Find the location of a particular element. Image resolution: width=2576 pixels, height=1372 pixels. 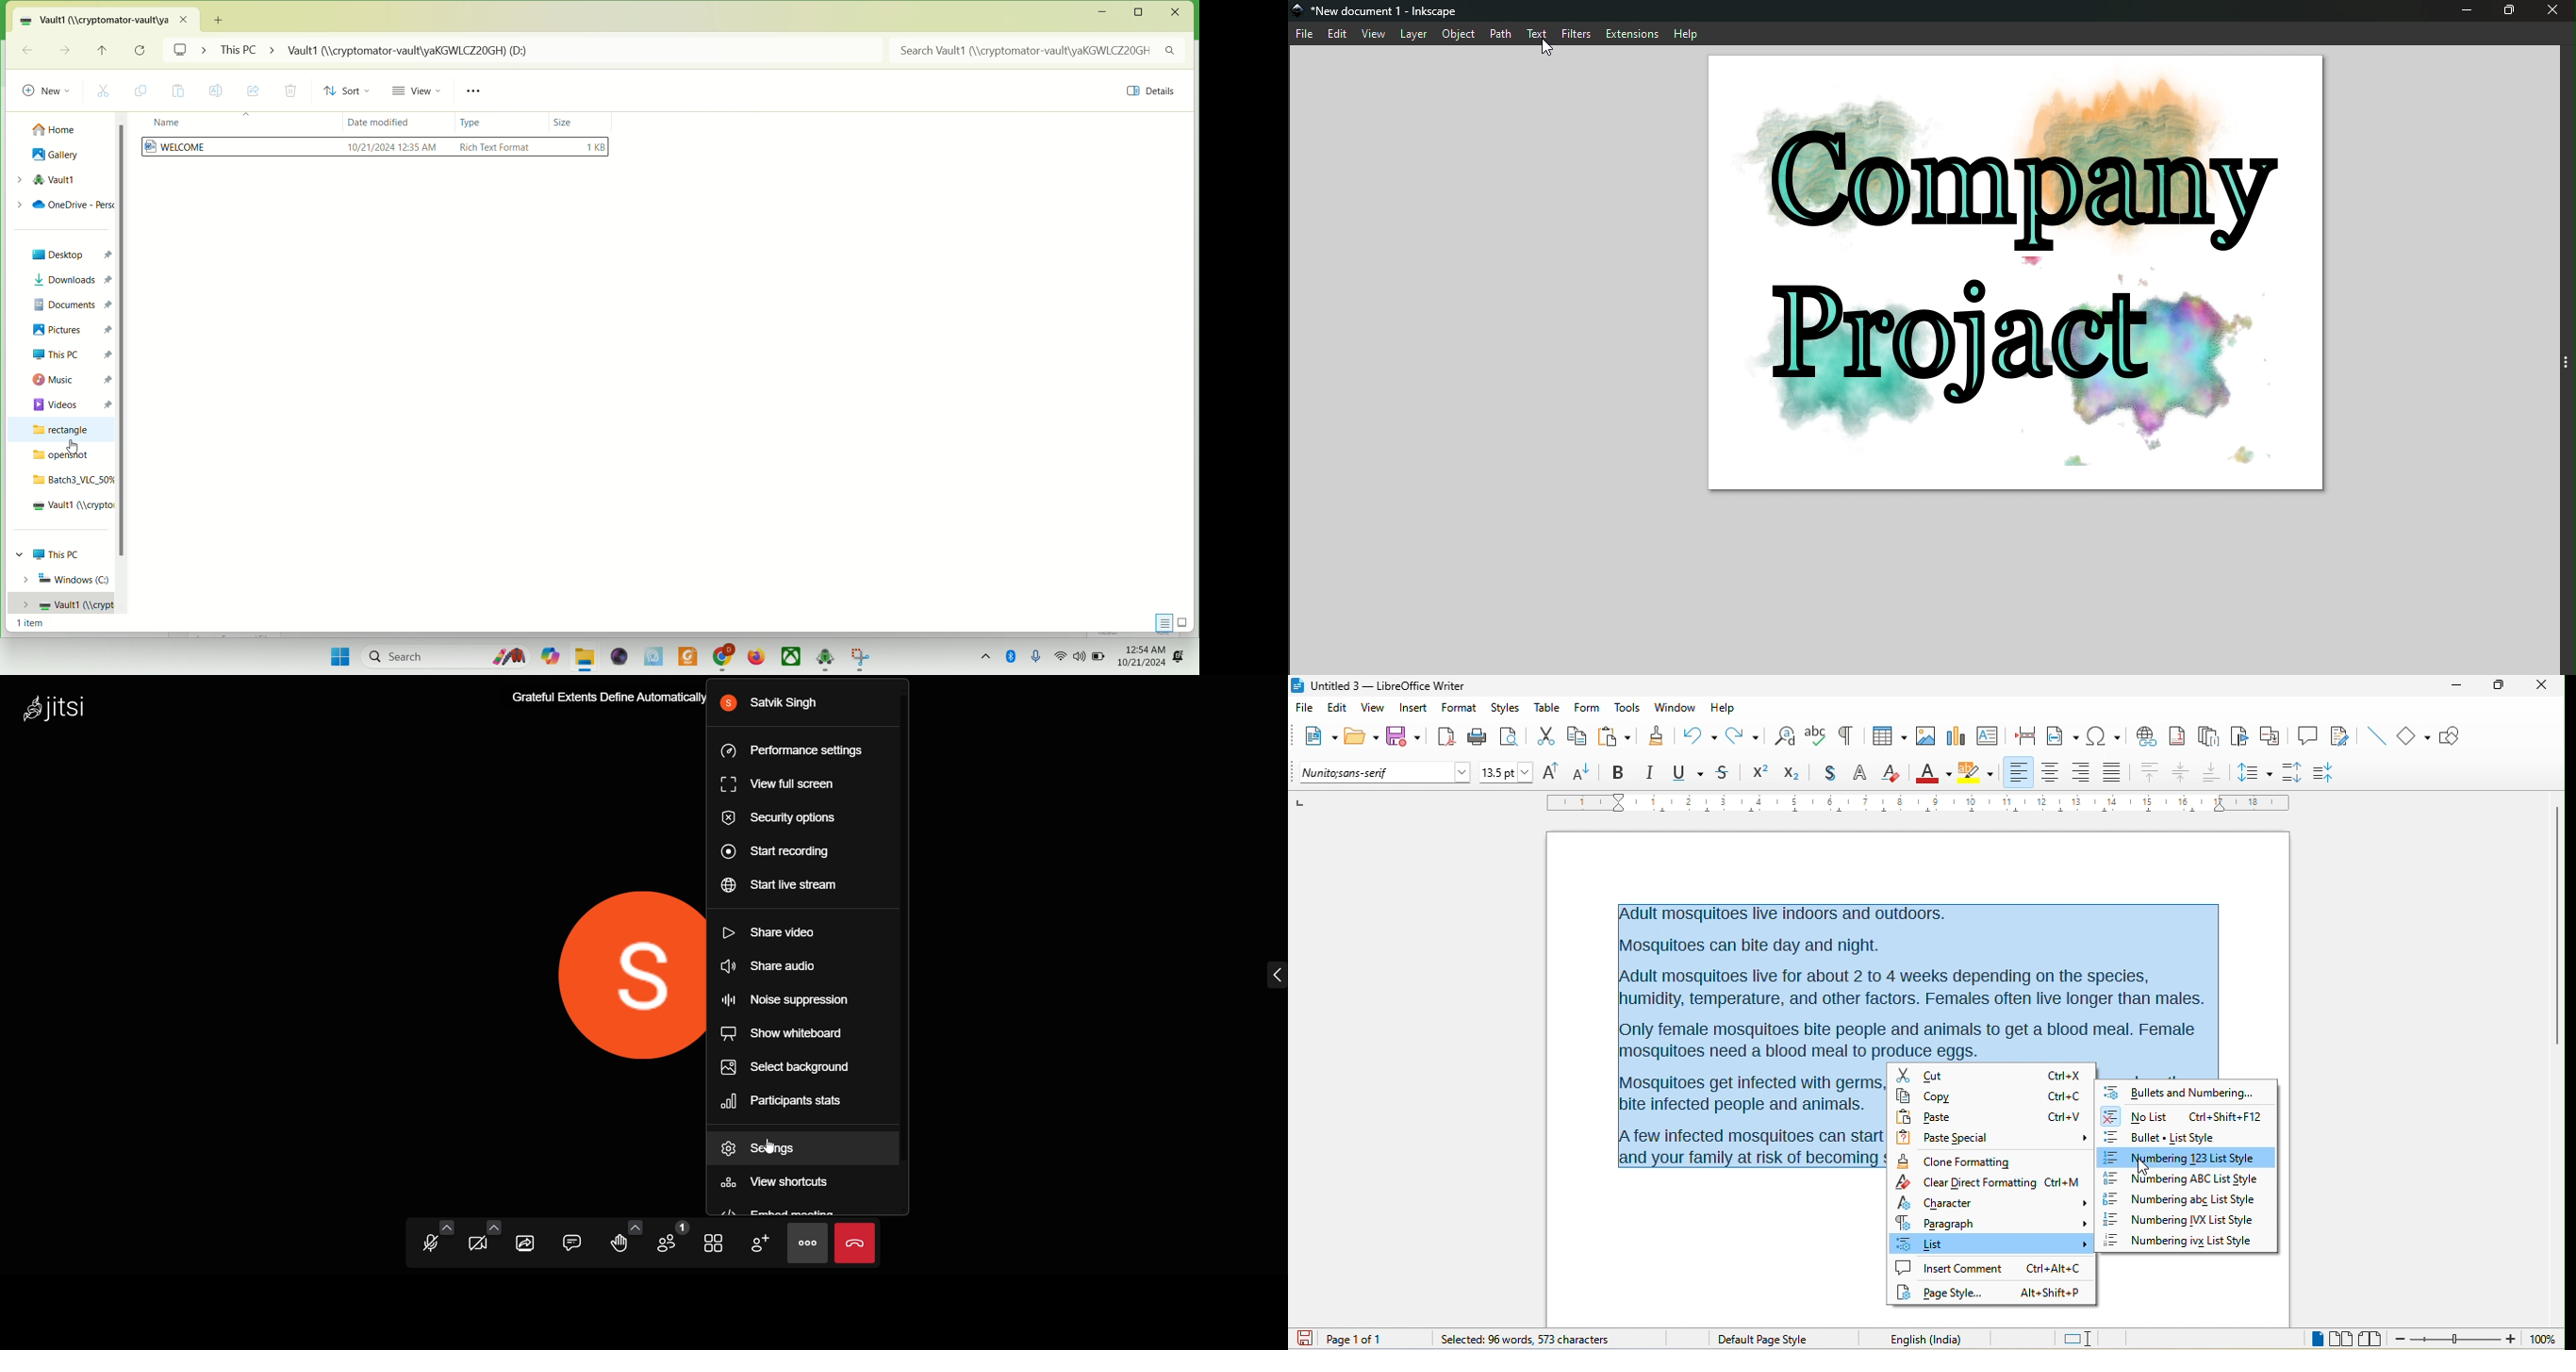

outline font effect is located at coordinates (1860, 775).